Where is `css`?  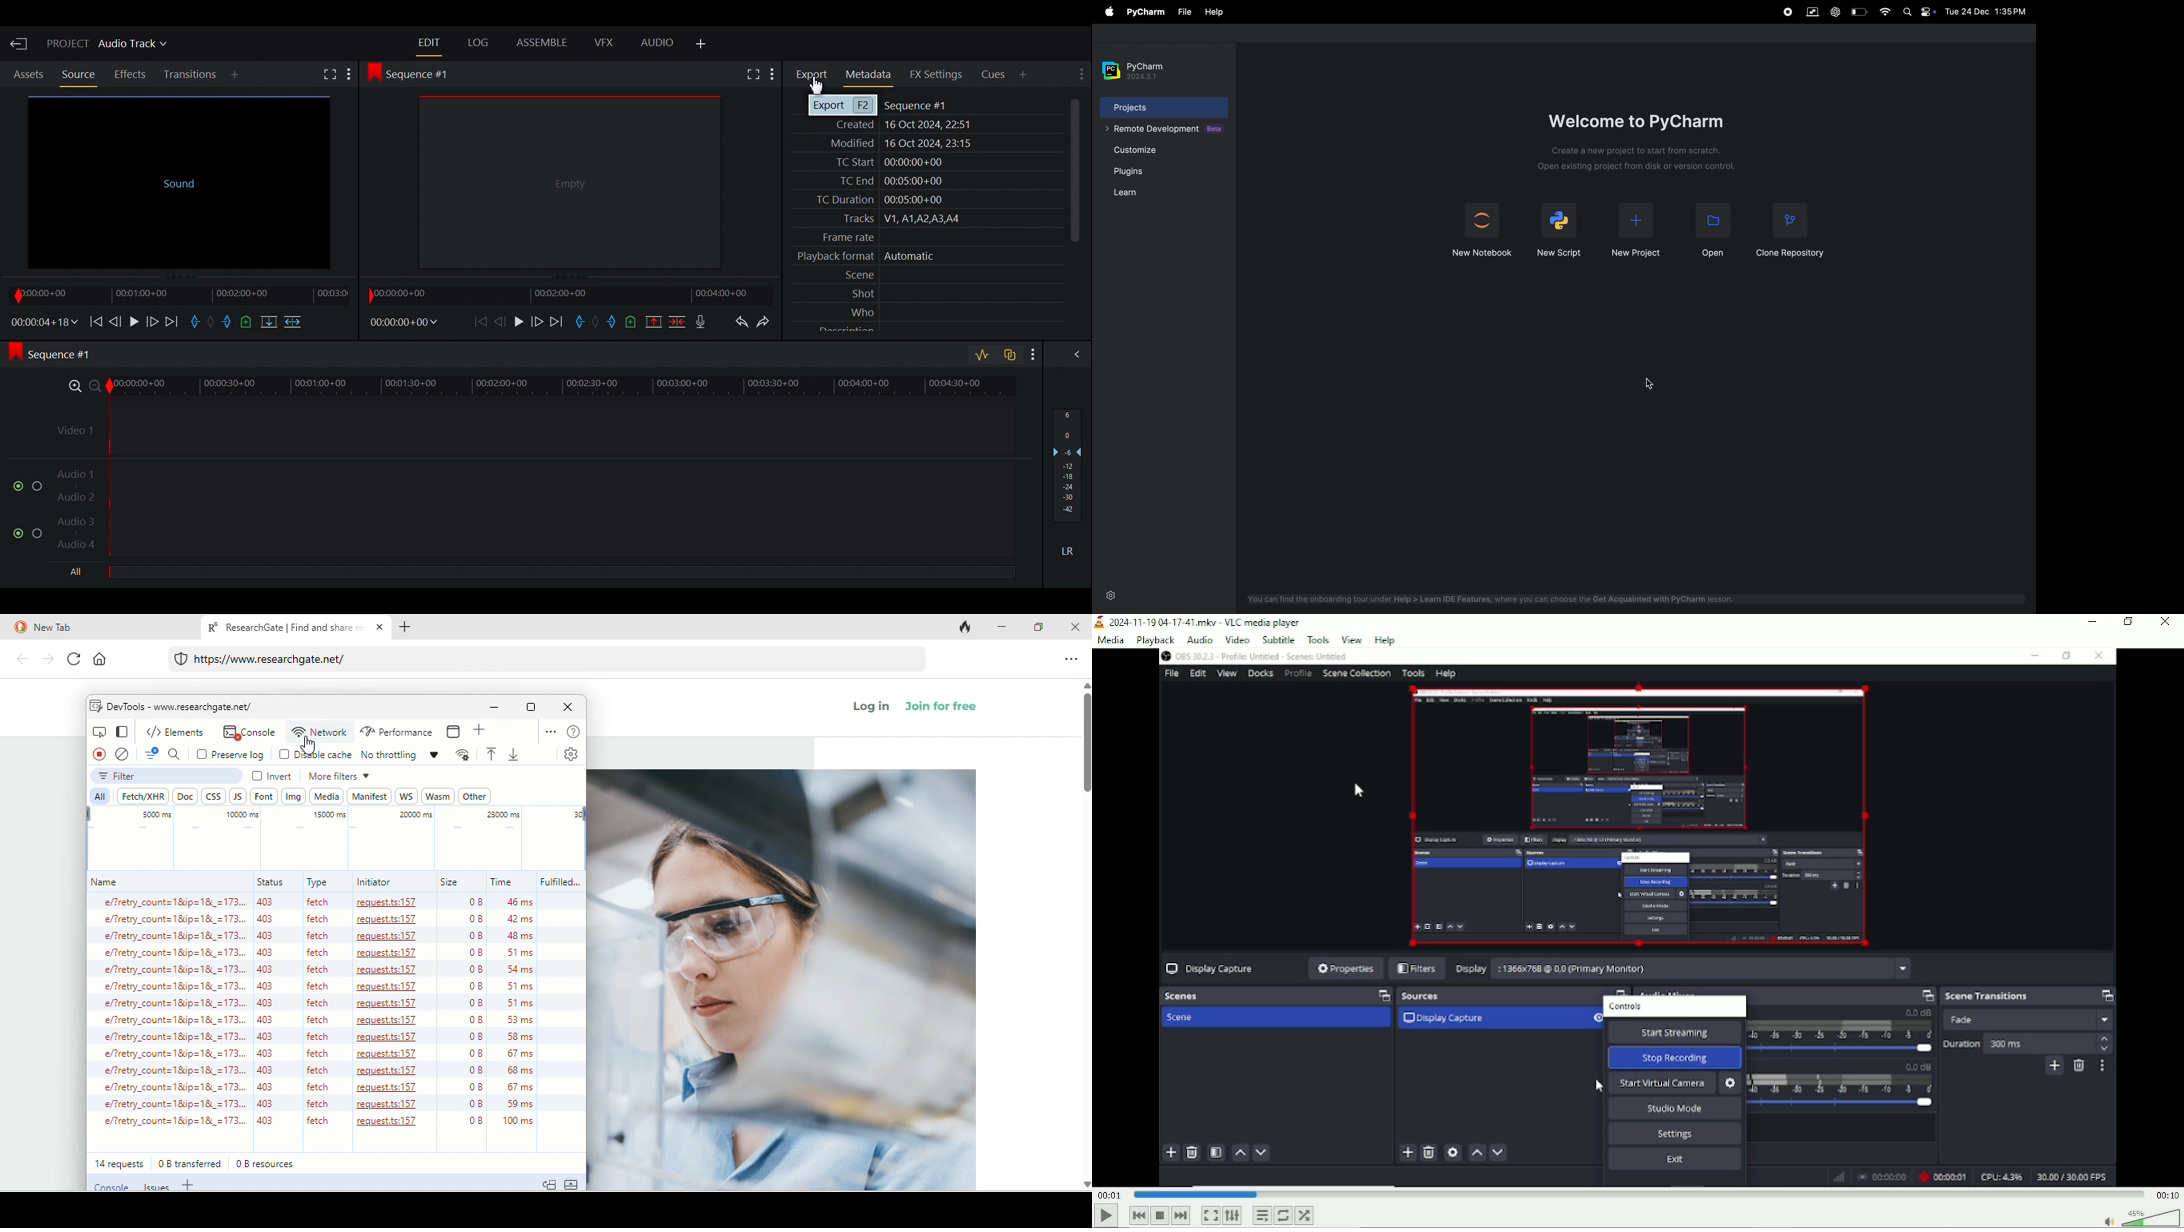 css is located at coordinates (211, 795).